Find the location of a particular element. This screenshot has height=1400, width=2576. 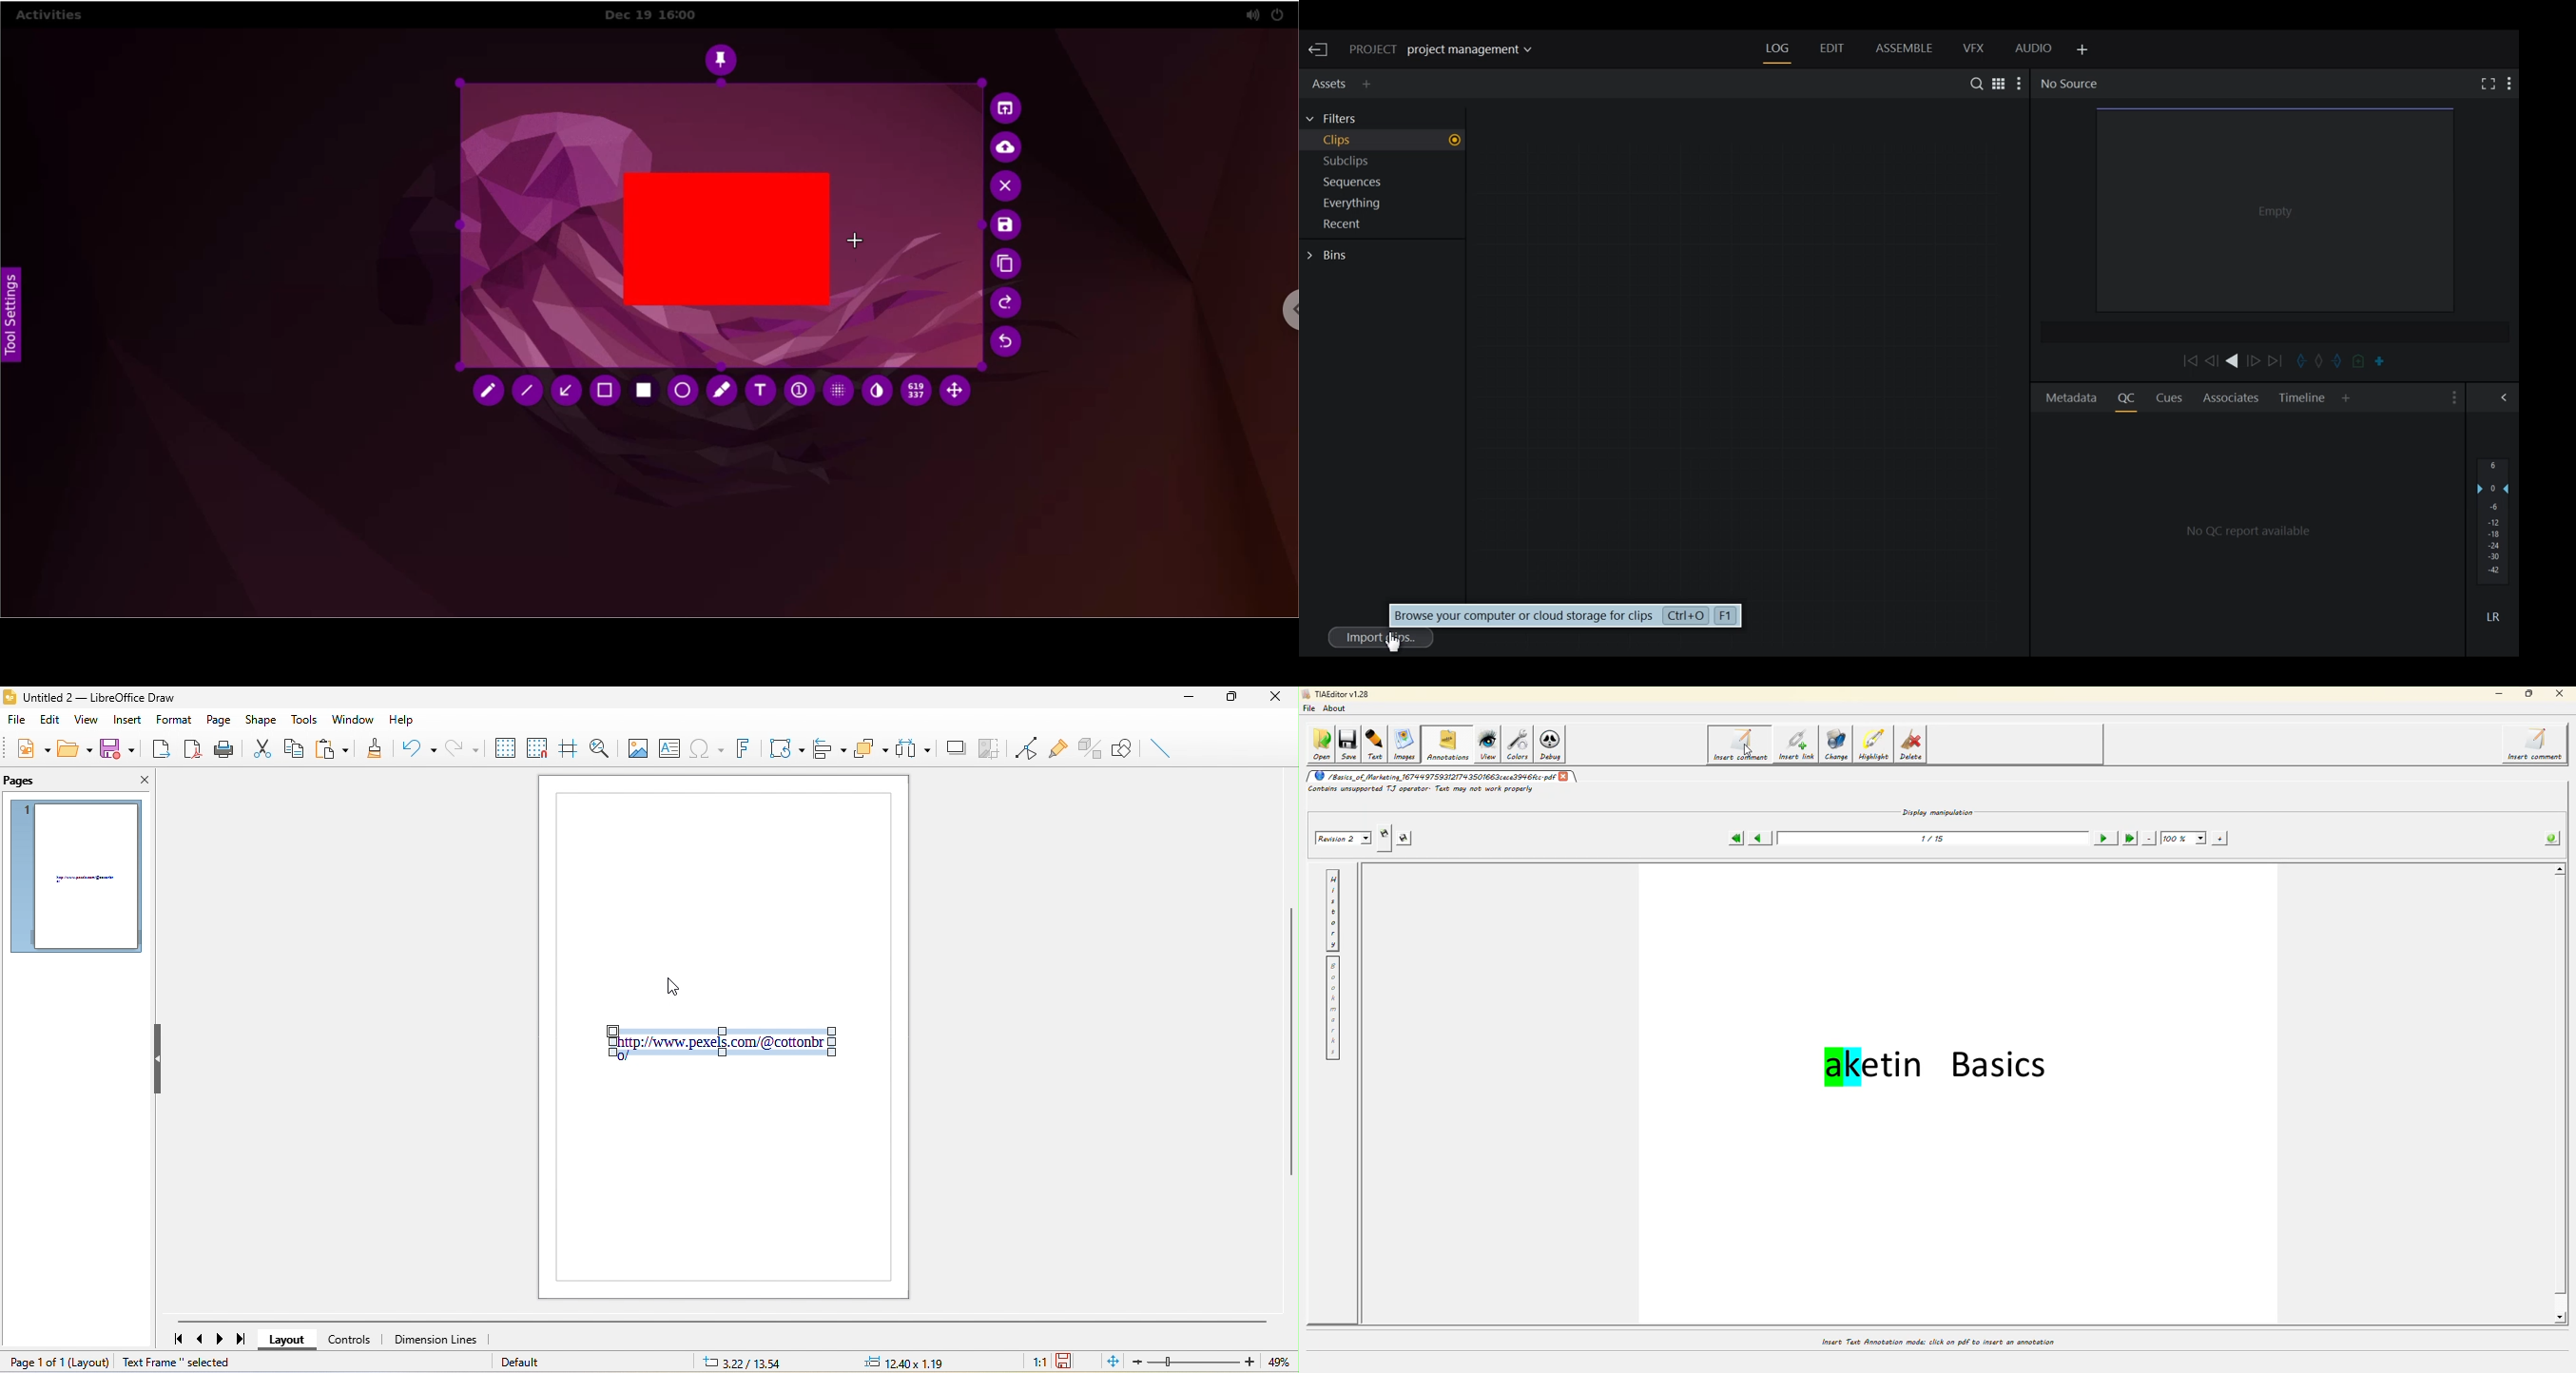

insert is located at coordinates (126, 719).